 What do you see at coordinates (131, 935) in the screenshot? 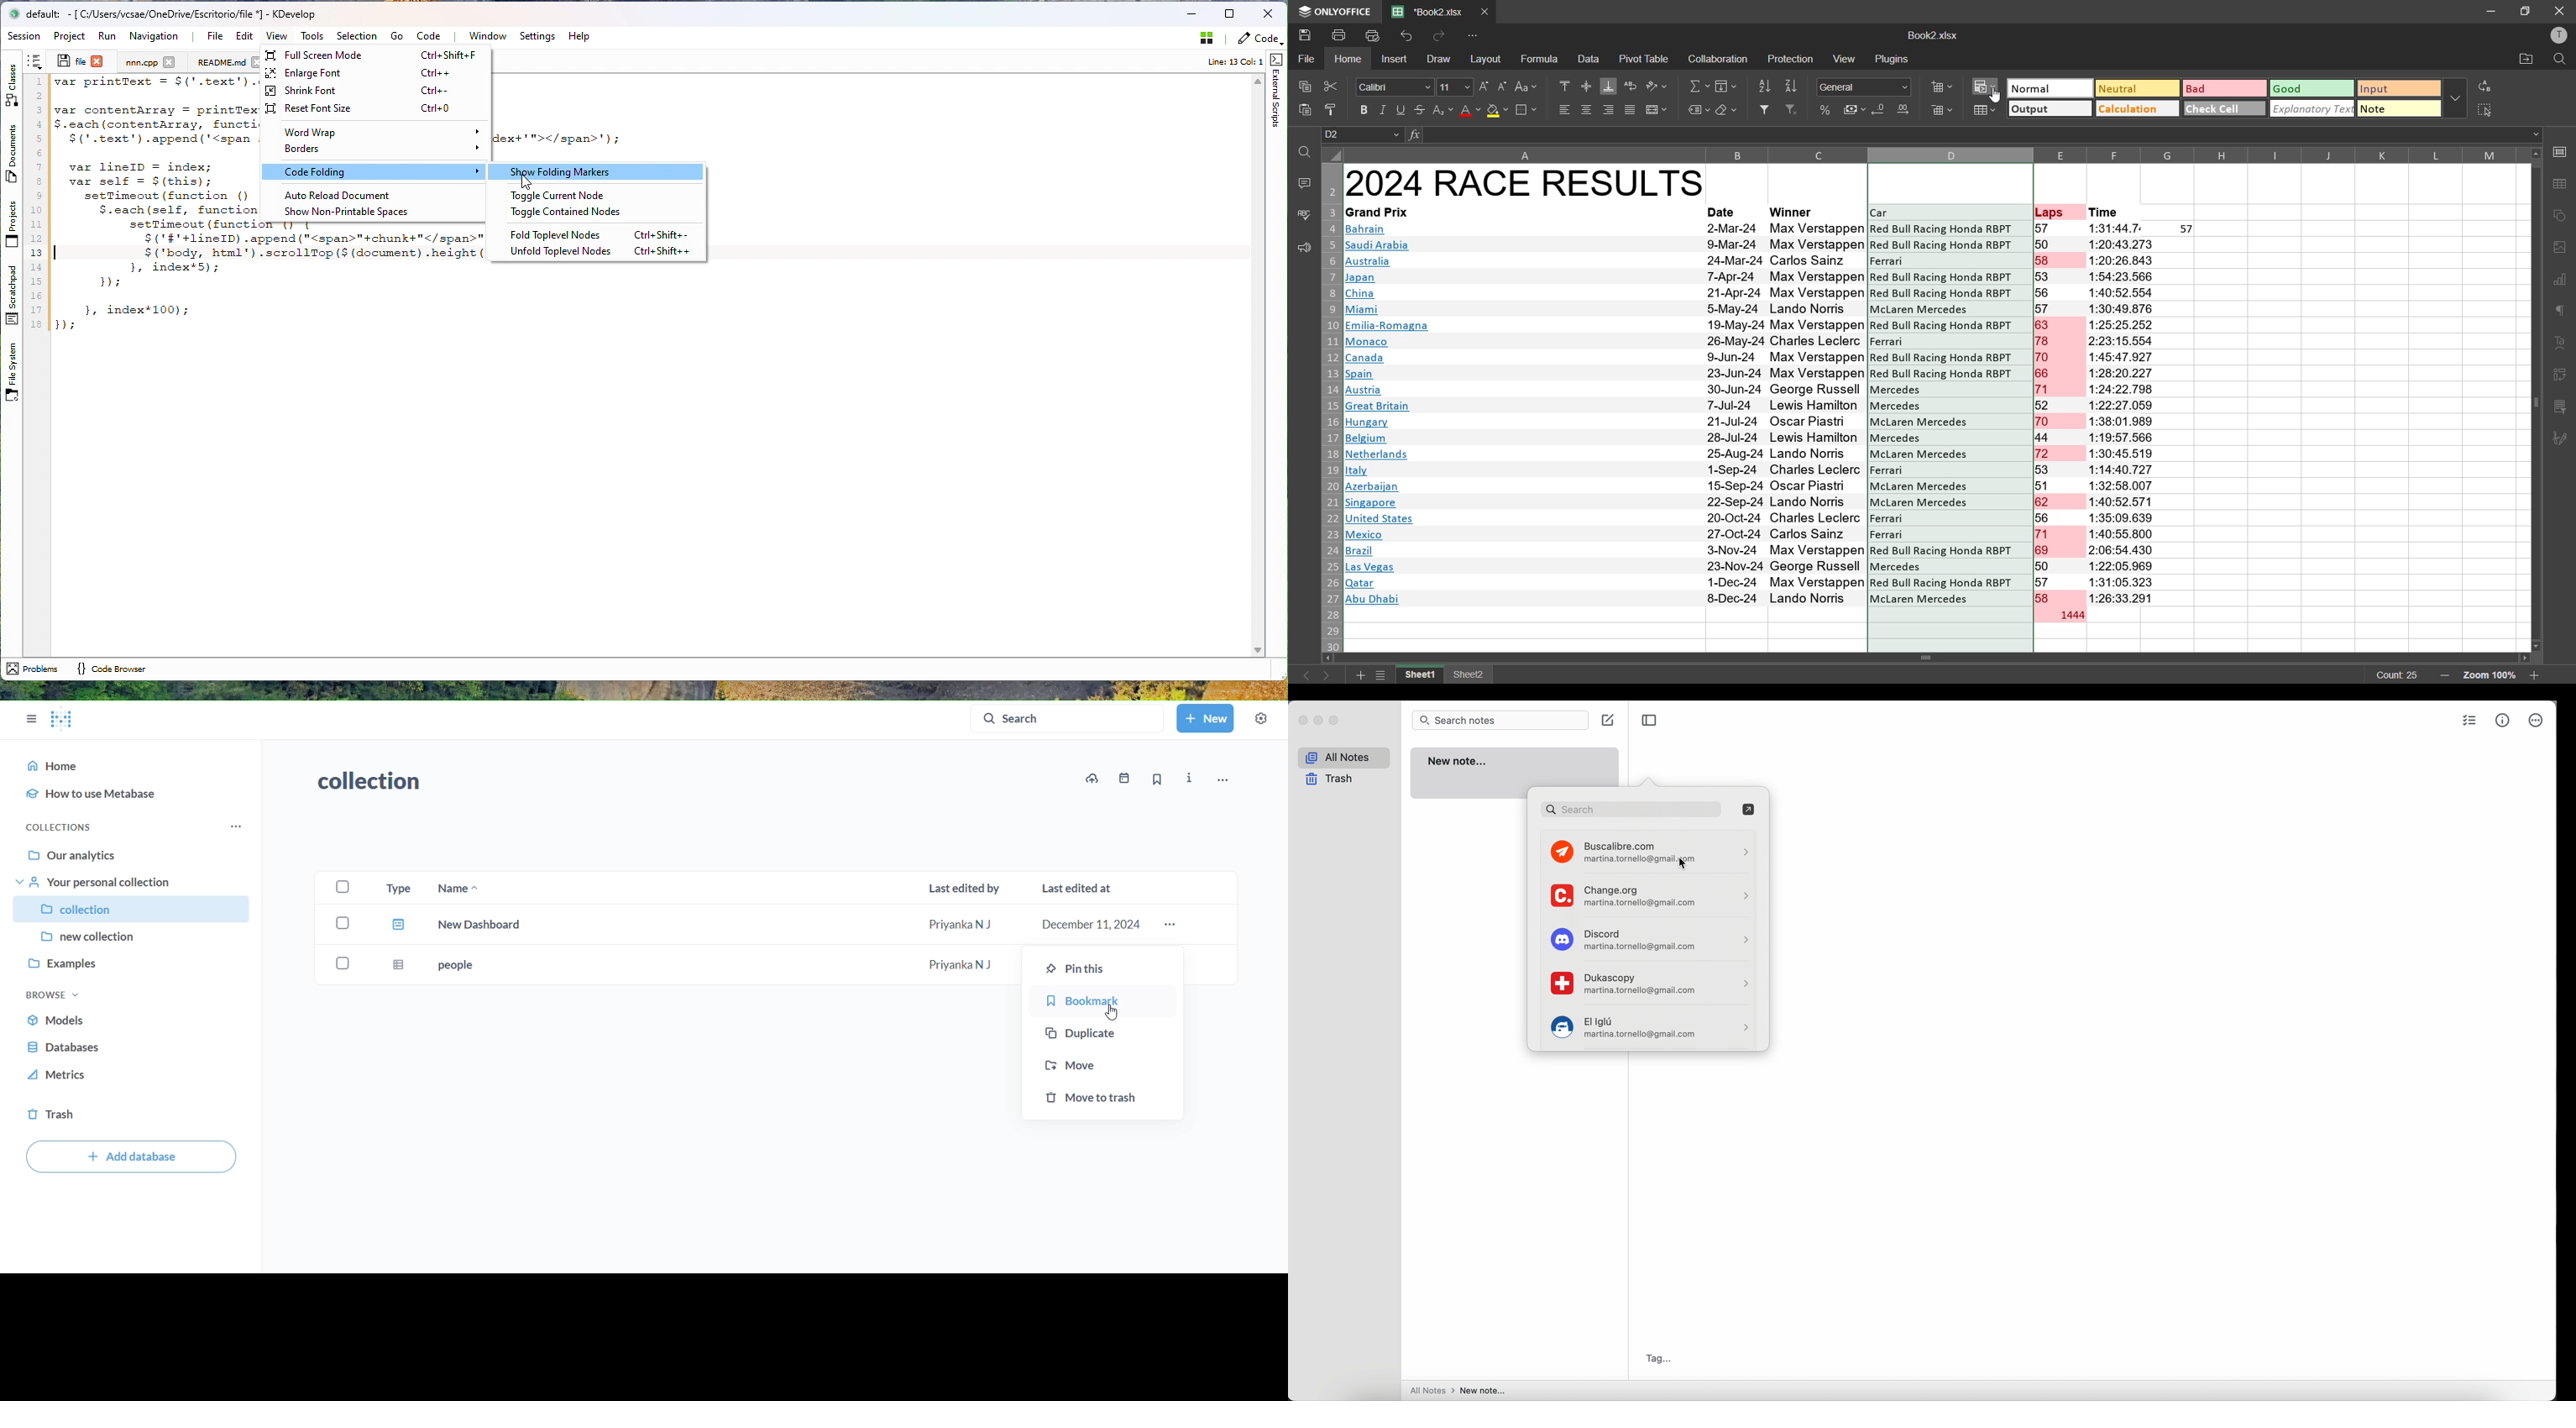
I see `new collection` at bounding box center [131, 935].